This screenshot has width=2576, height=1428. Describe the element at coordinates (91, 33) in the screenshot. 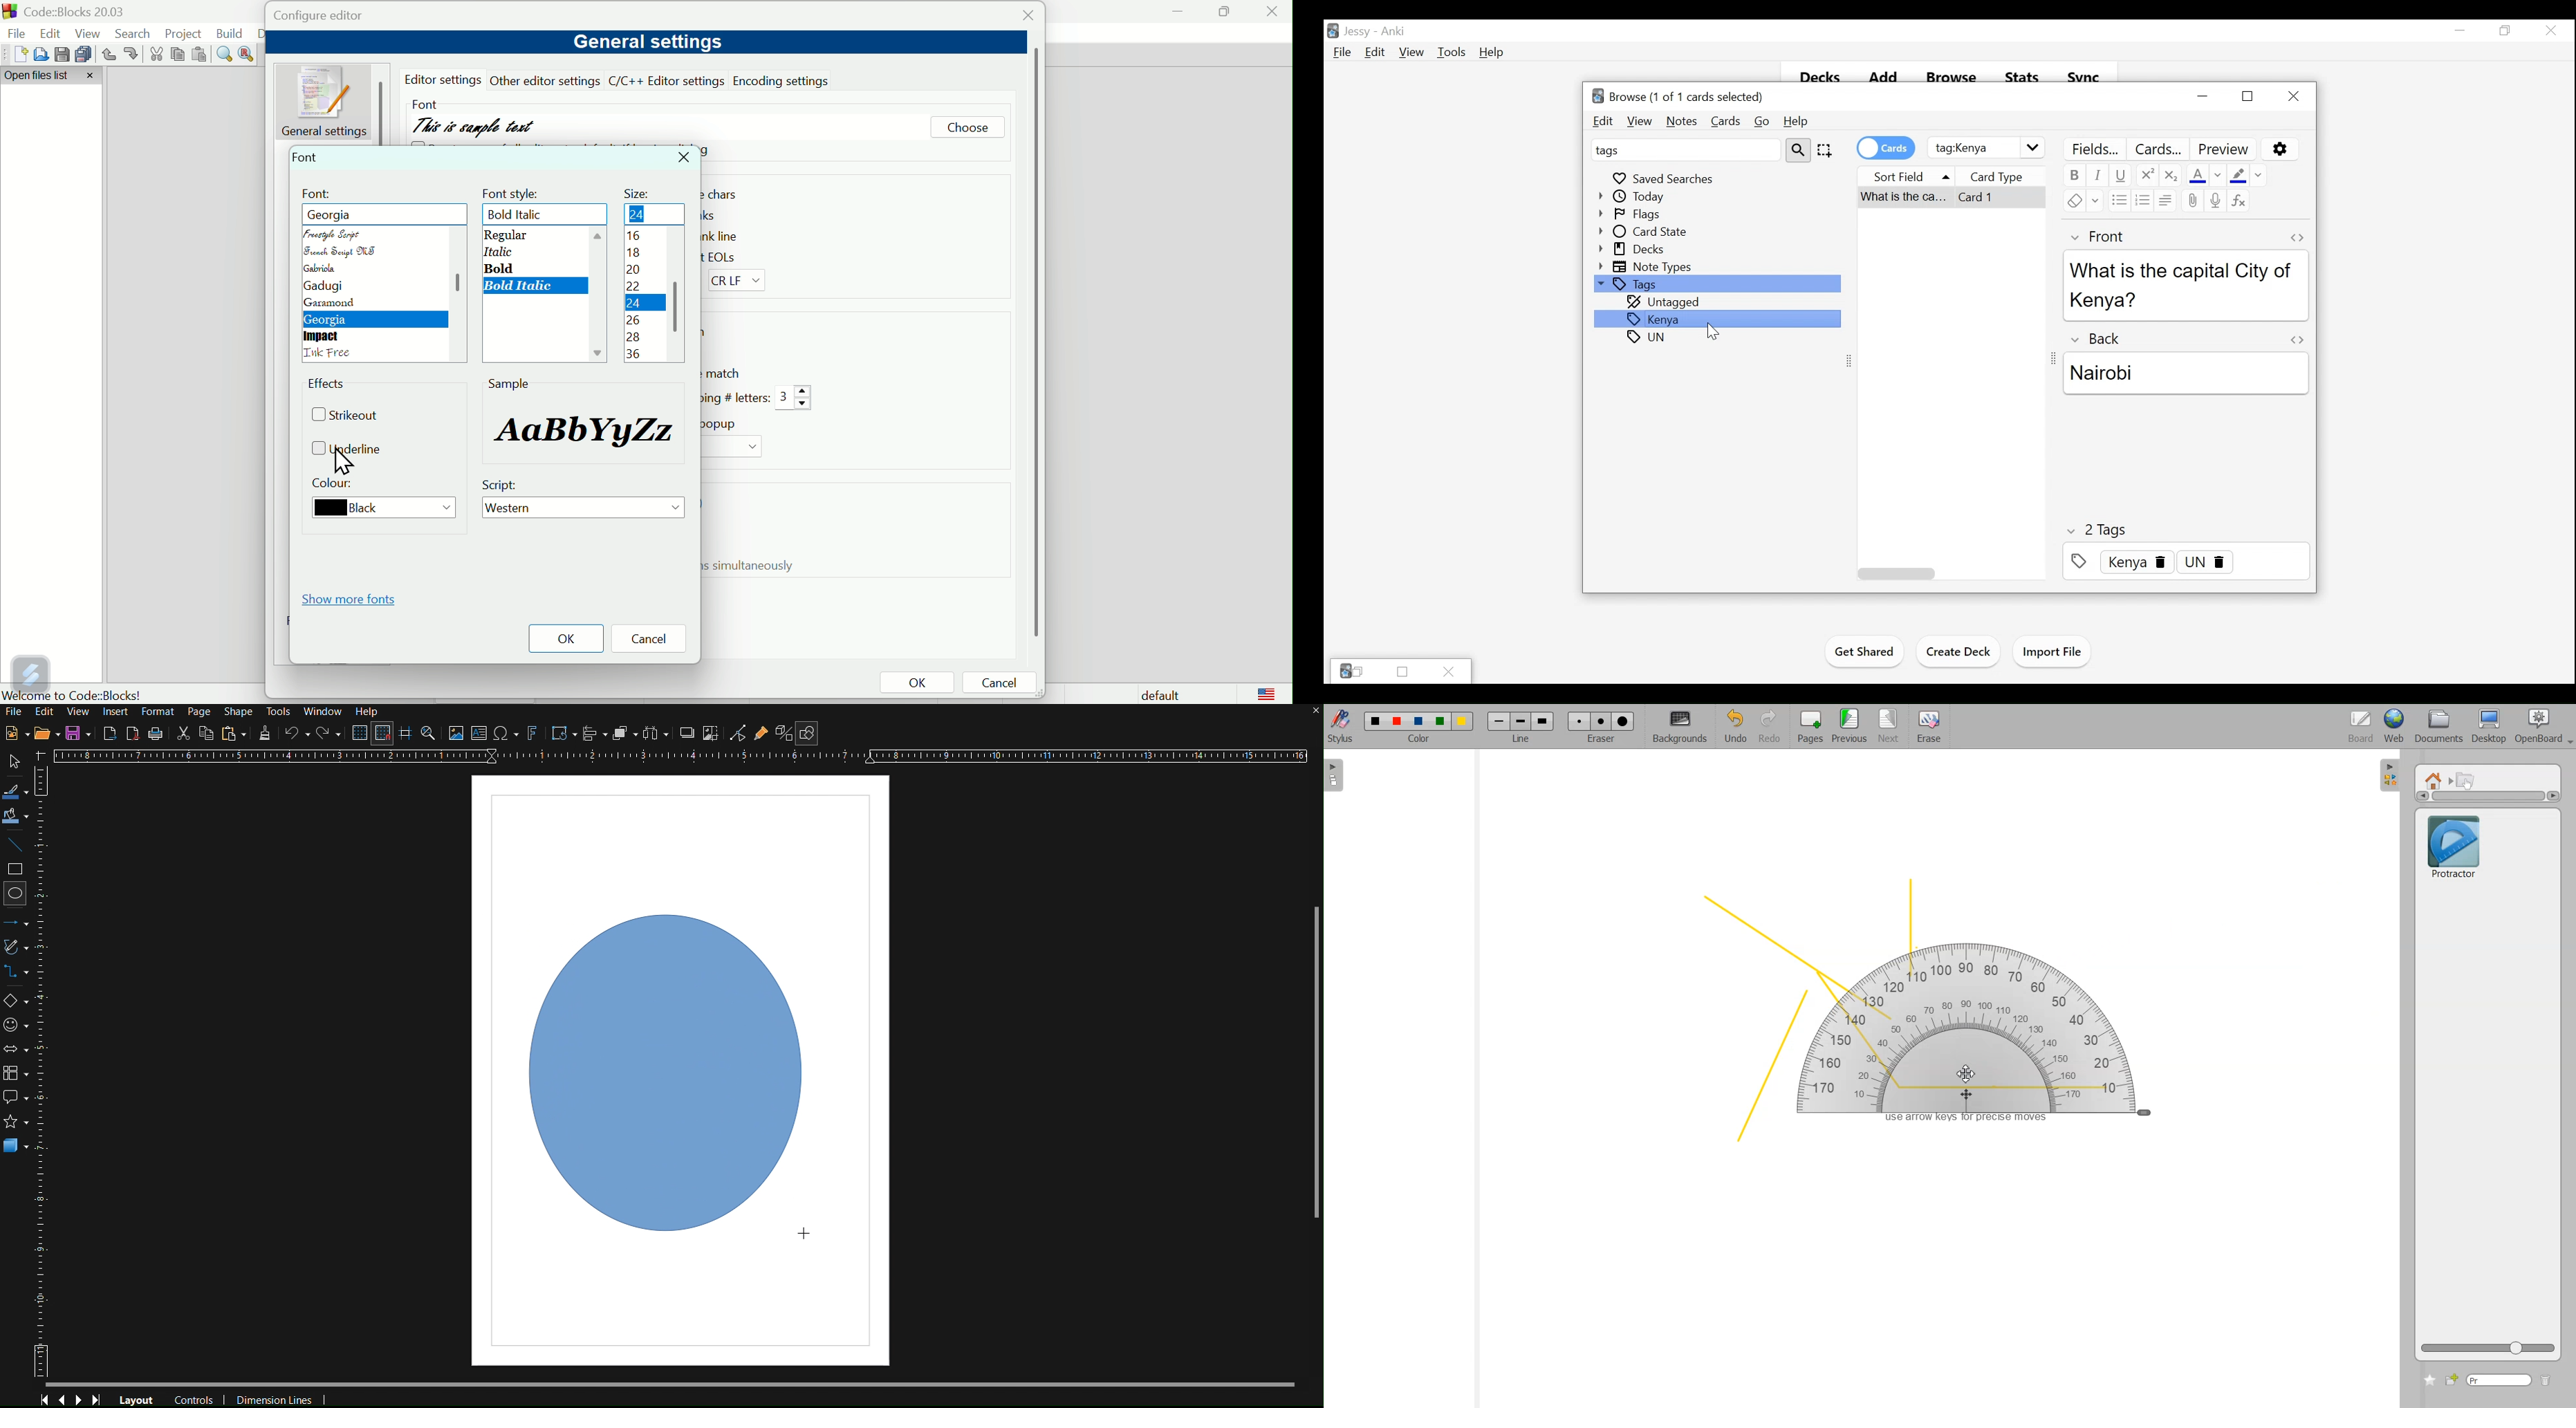

I see `View` at that location.